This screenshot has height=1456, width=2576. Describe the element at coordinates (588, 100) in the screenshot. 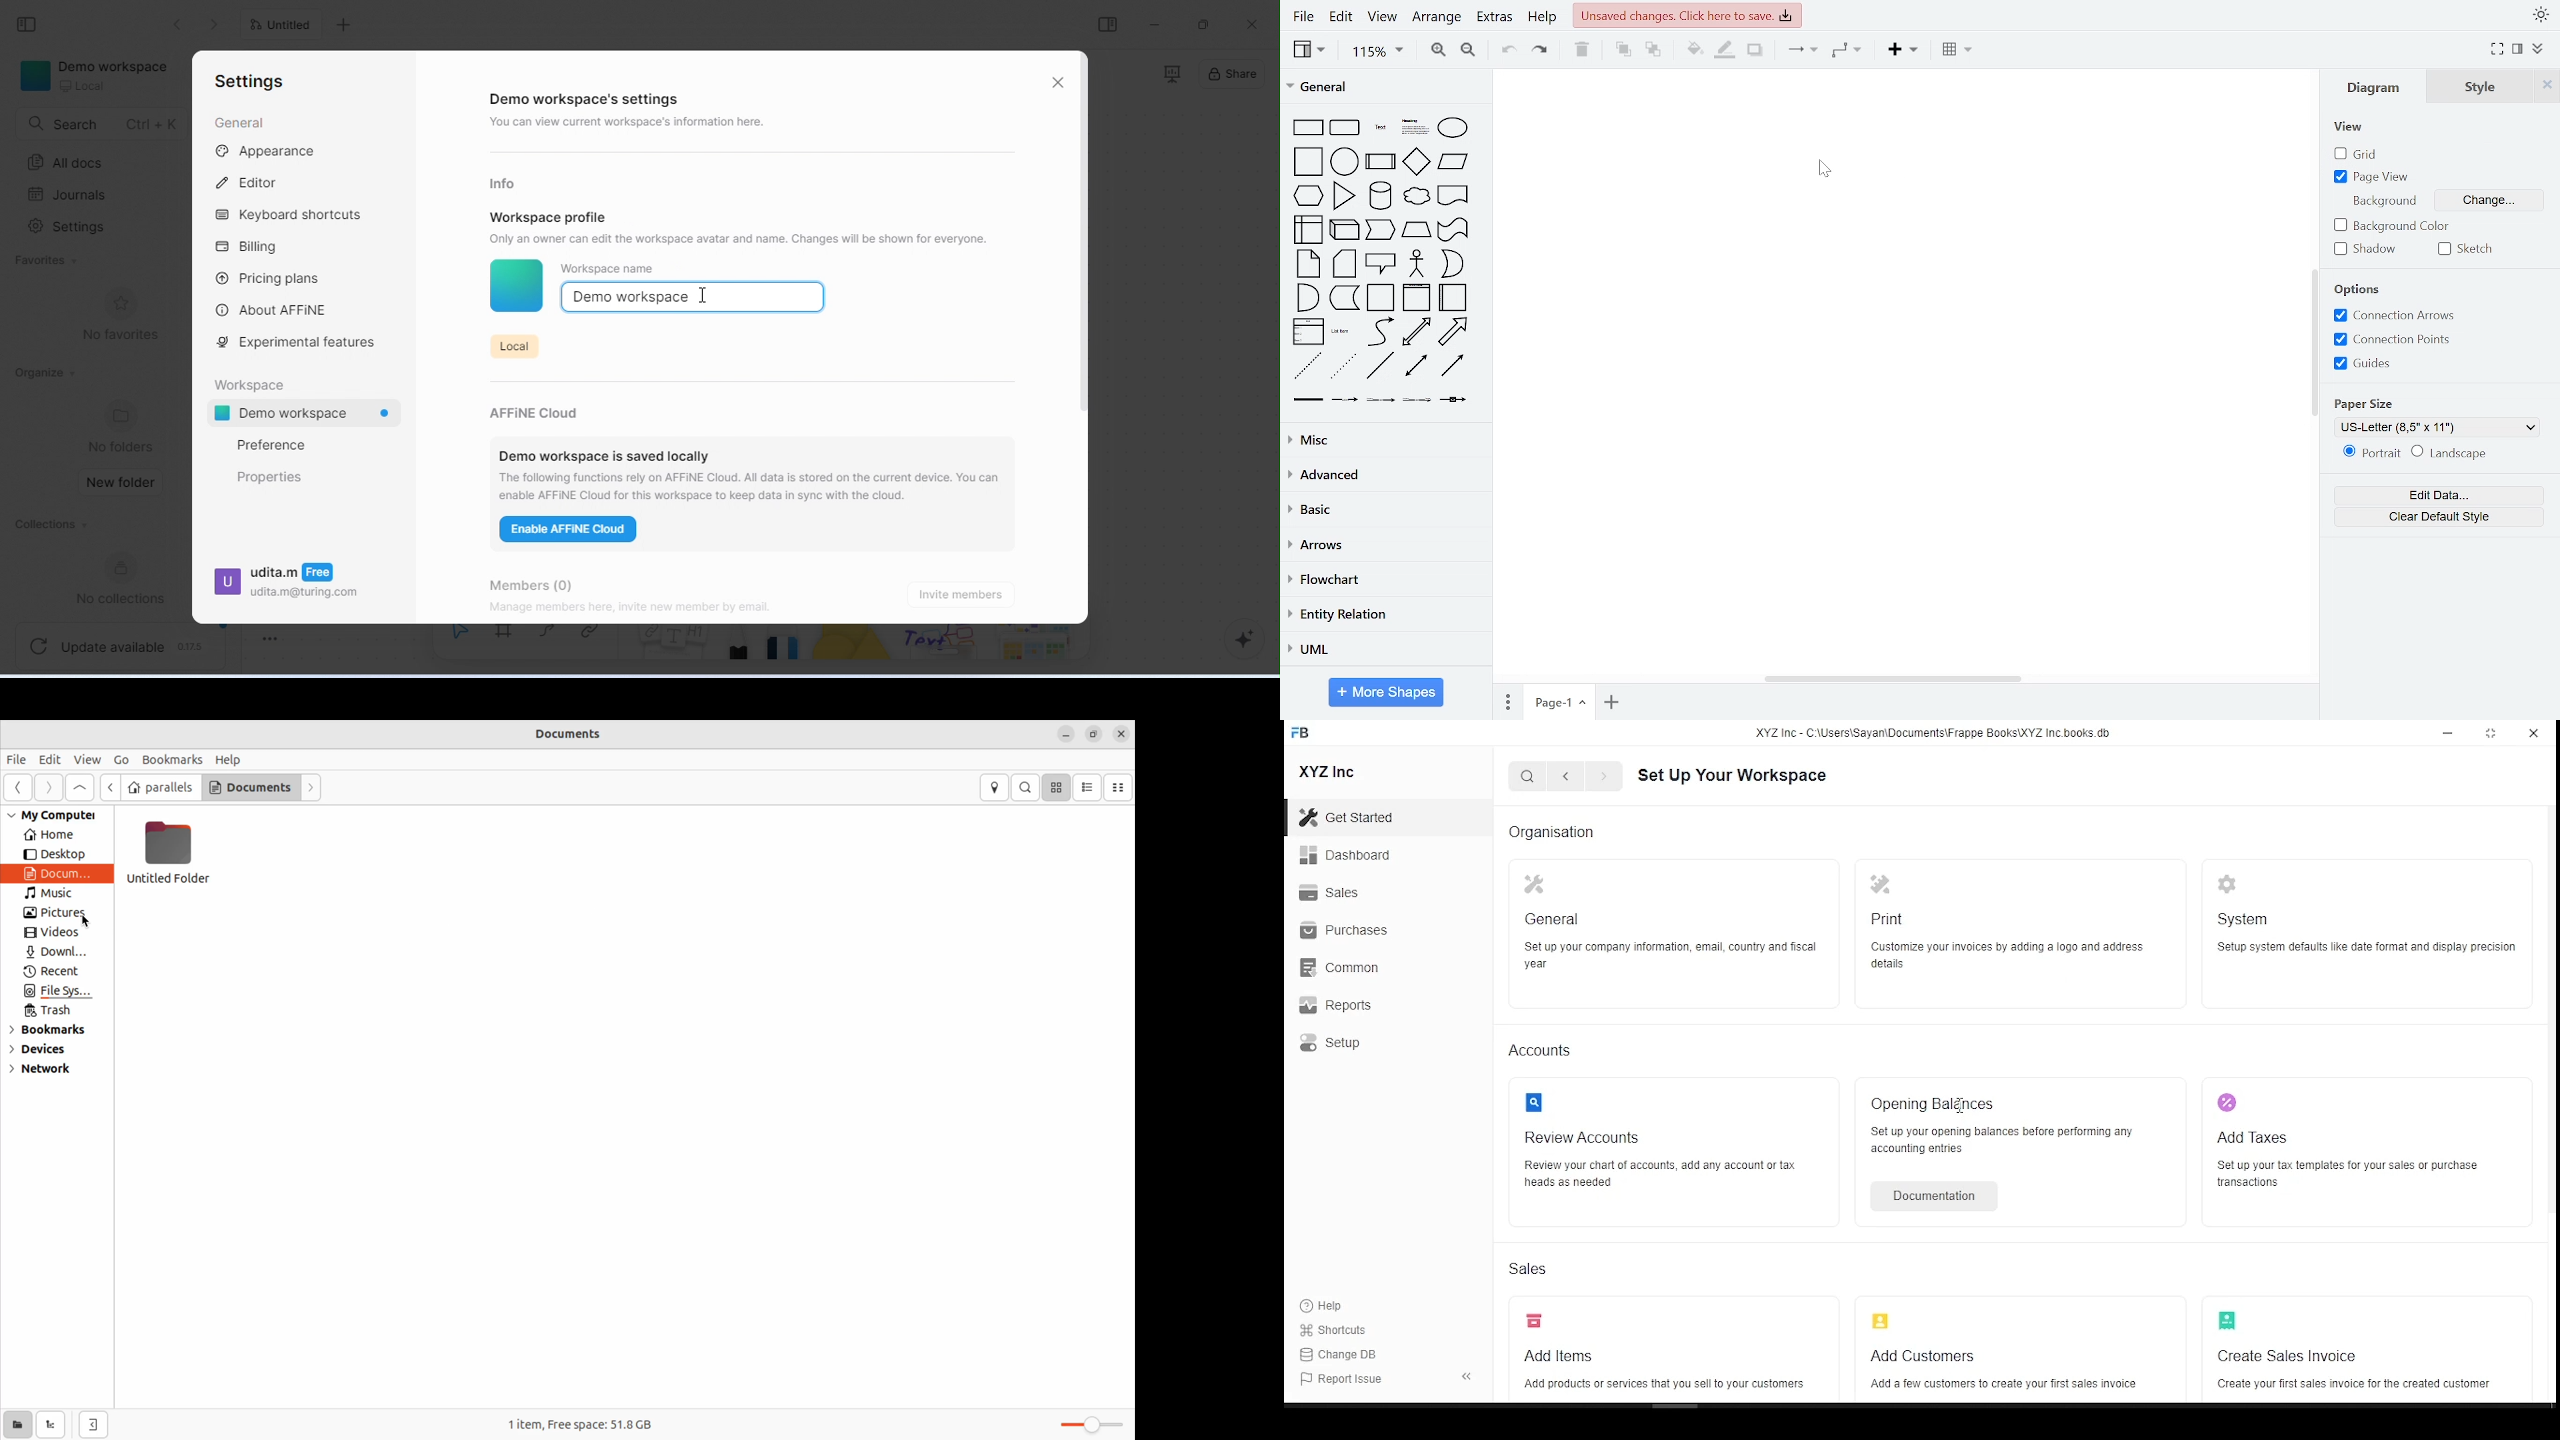

I see `demo workspace's settings` at that location.